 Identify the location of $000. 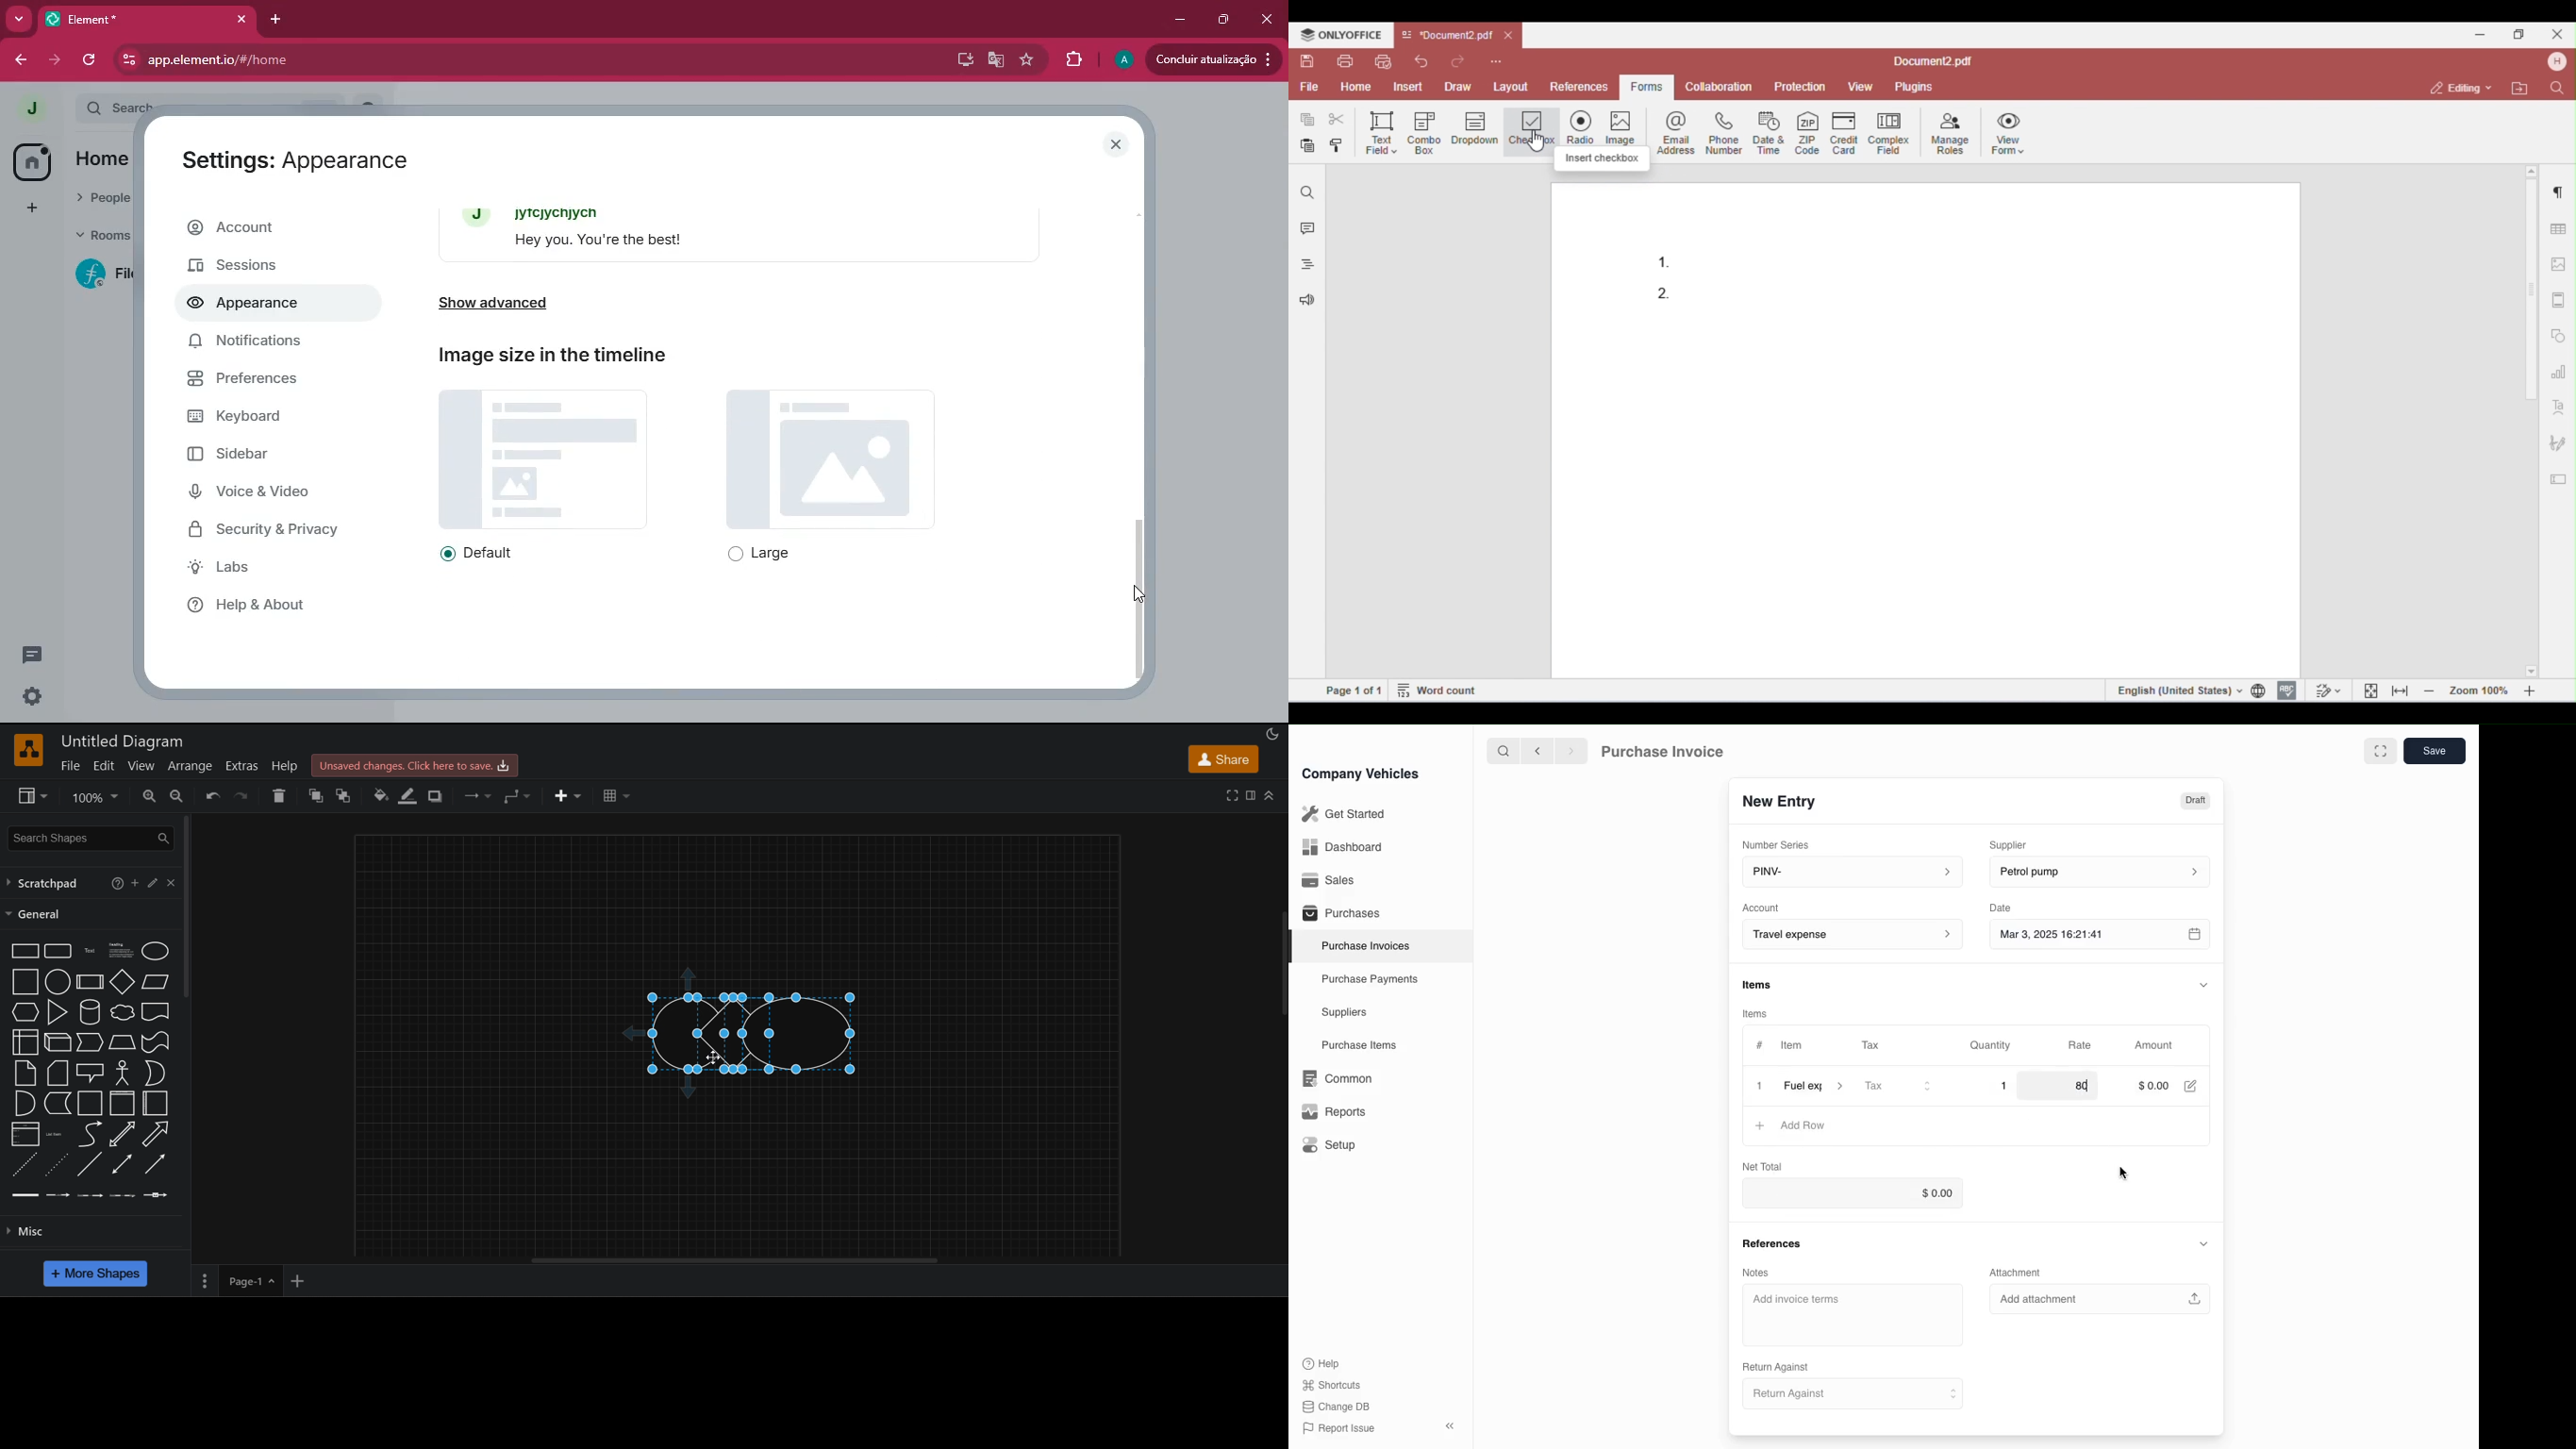
(2153, 1087).